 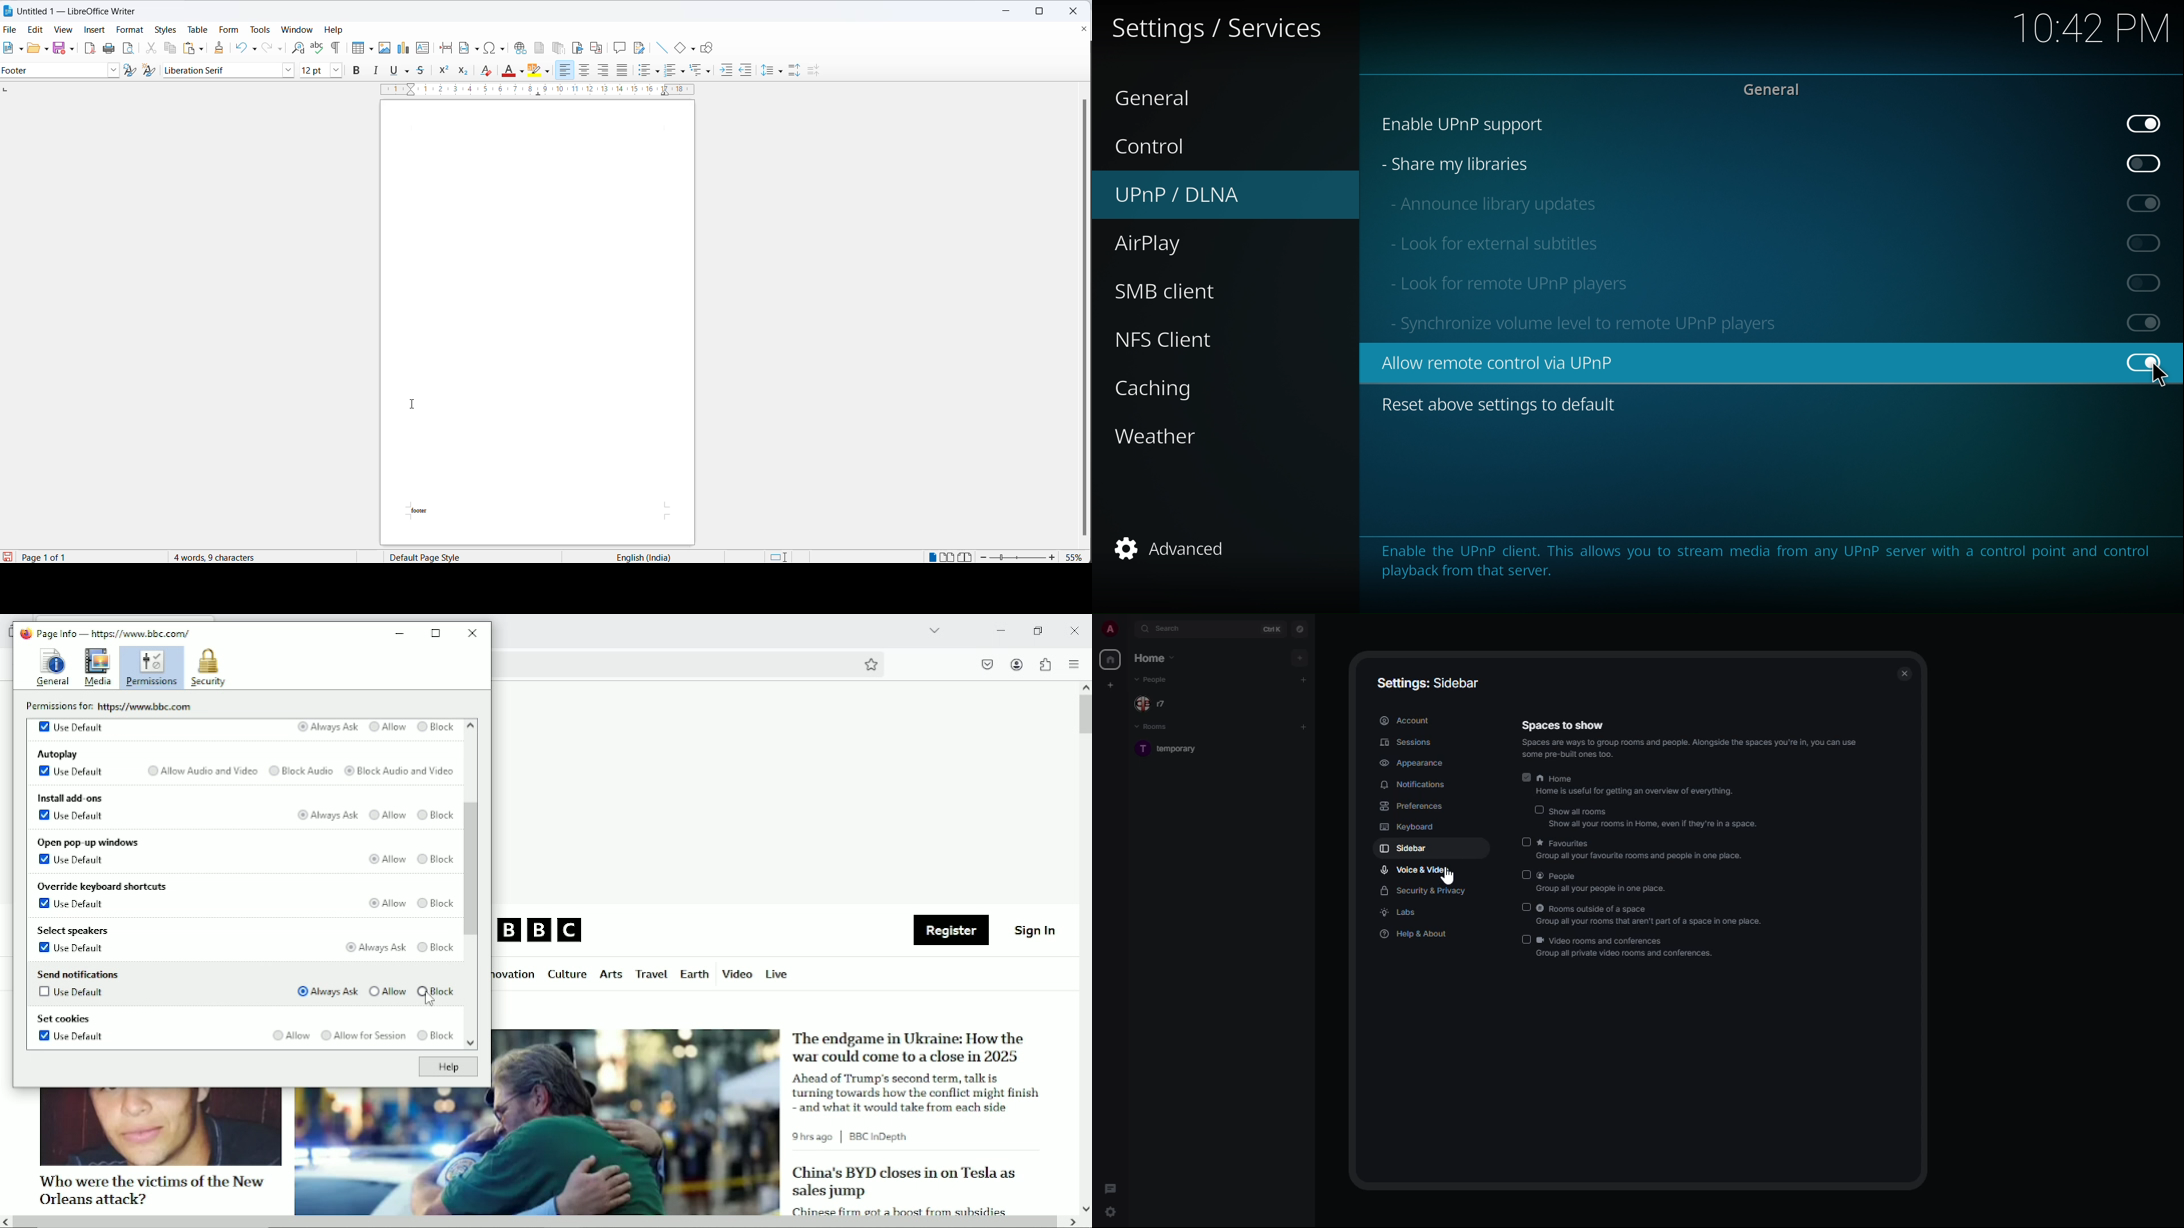 What do you see at coordinates (562, 48) in the screenshot?
I see `insert endnote` at bounding box center [562, 48].